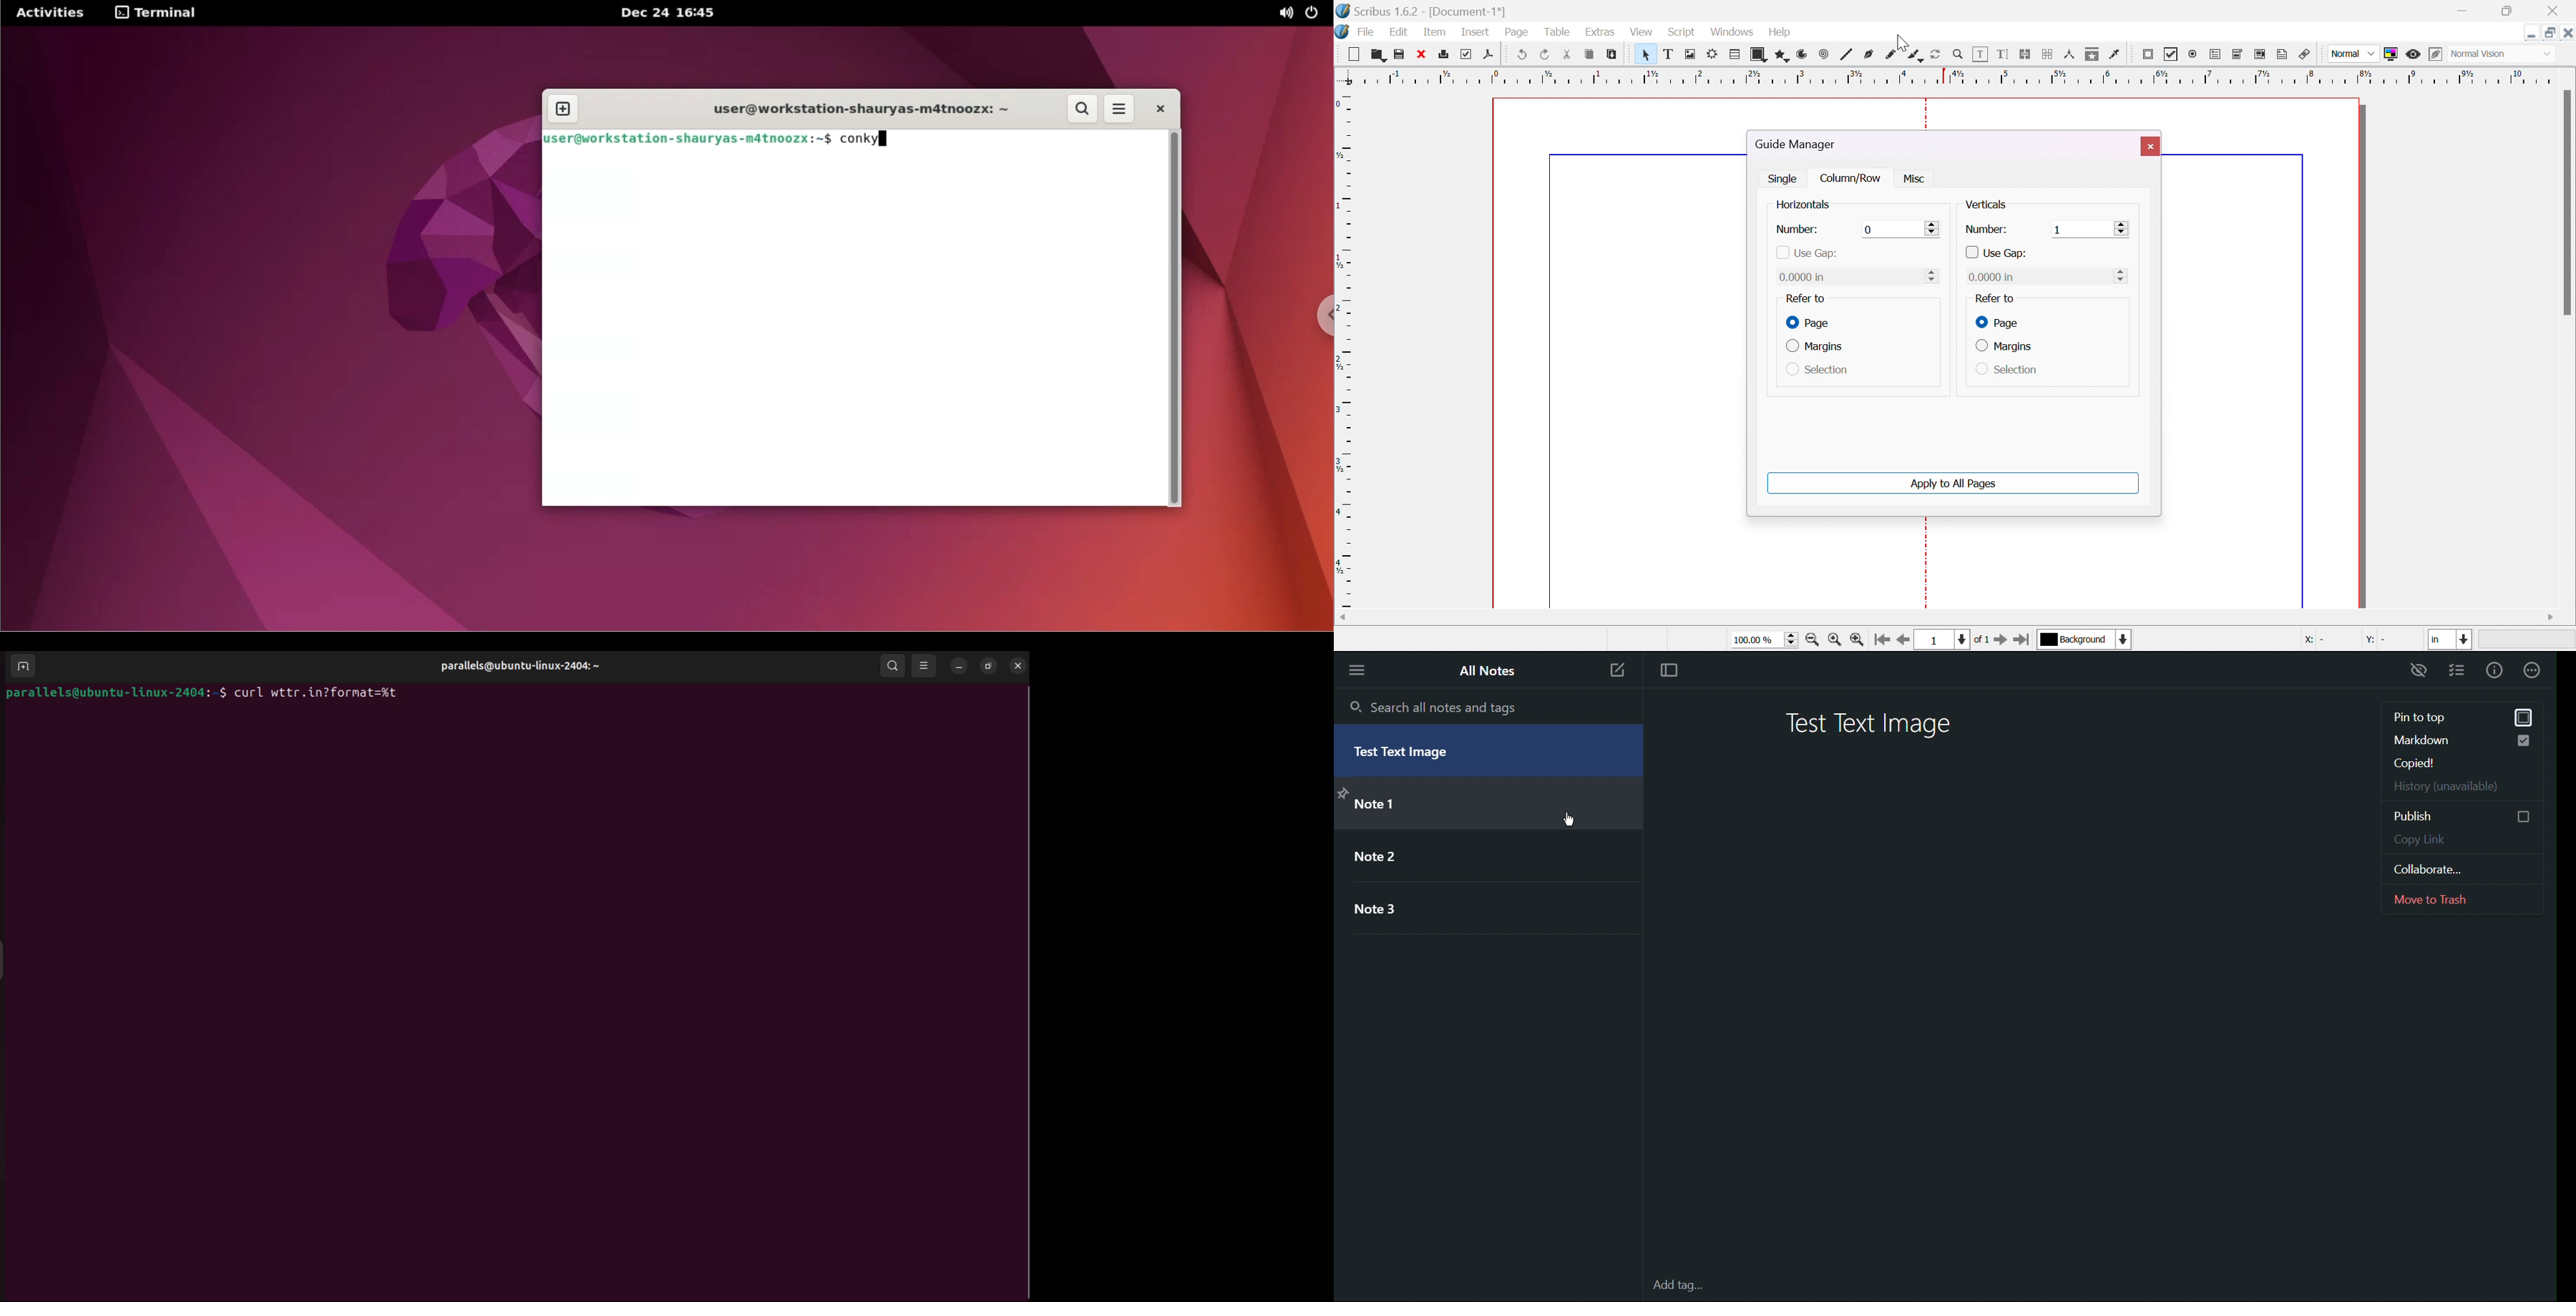  What do you see at coordinates (1803, 56) in the screenshot?
I see `arc` at bounding box center [1803, 56].